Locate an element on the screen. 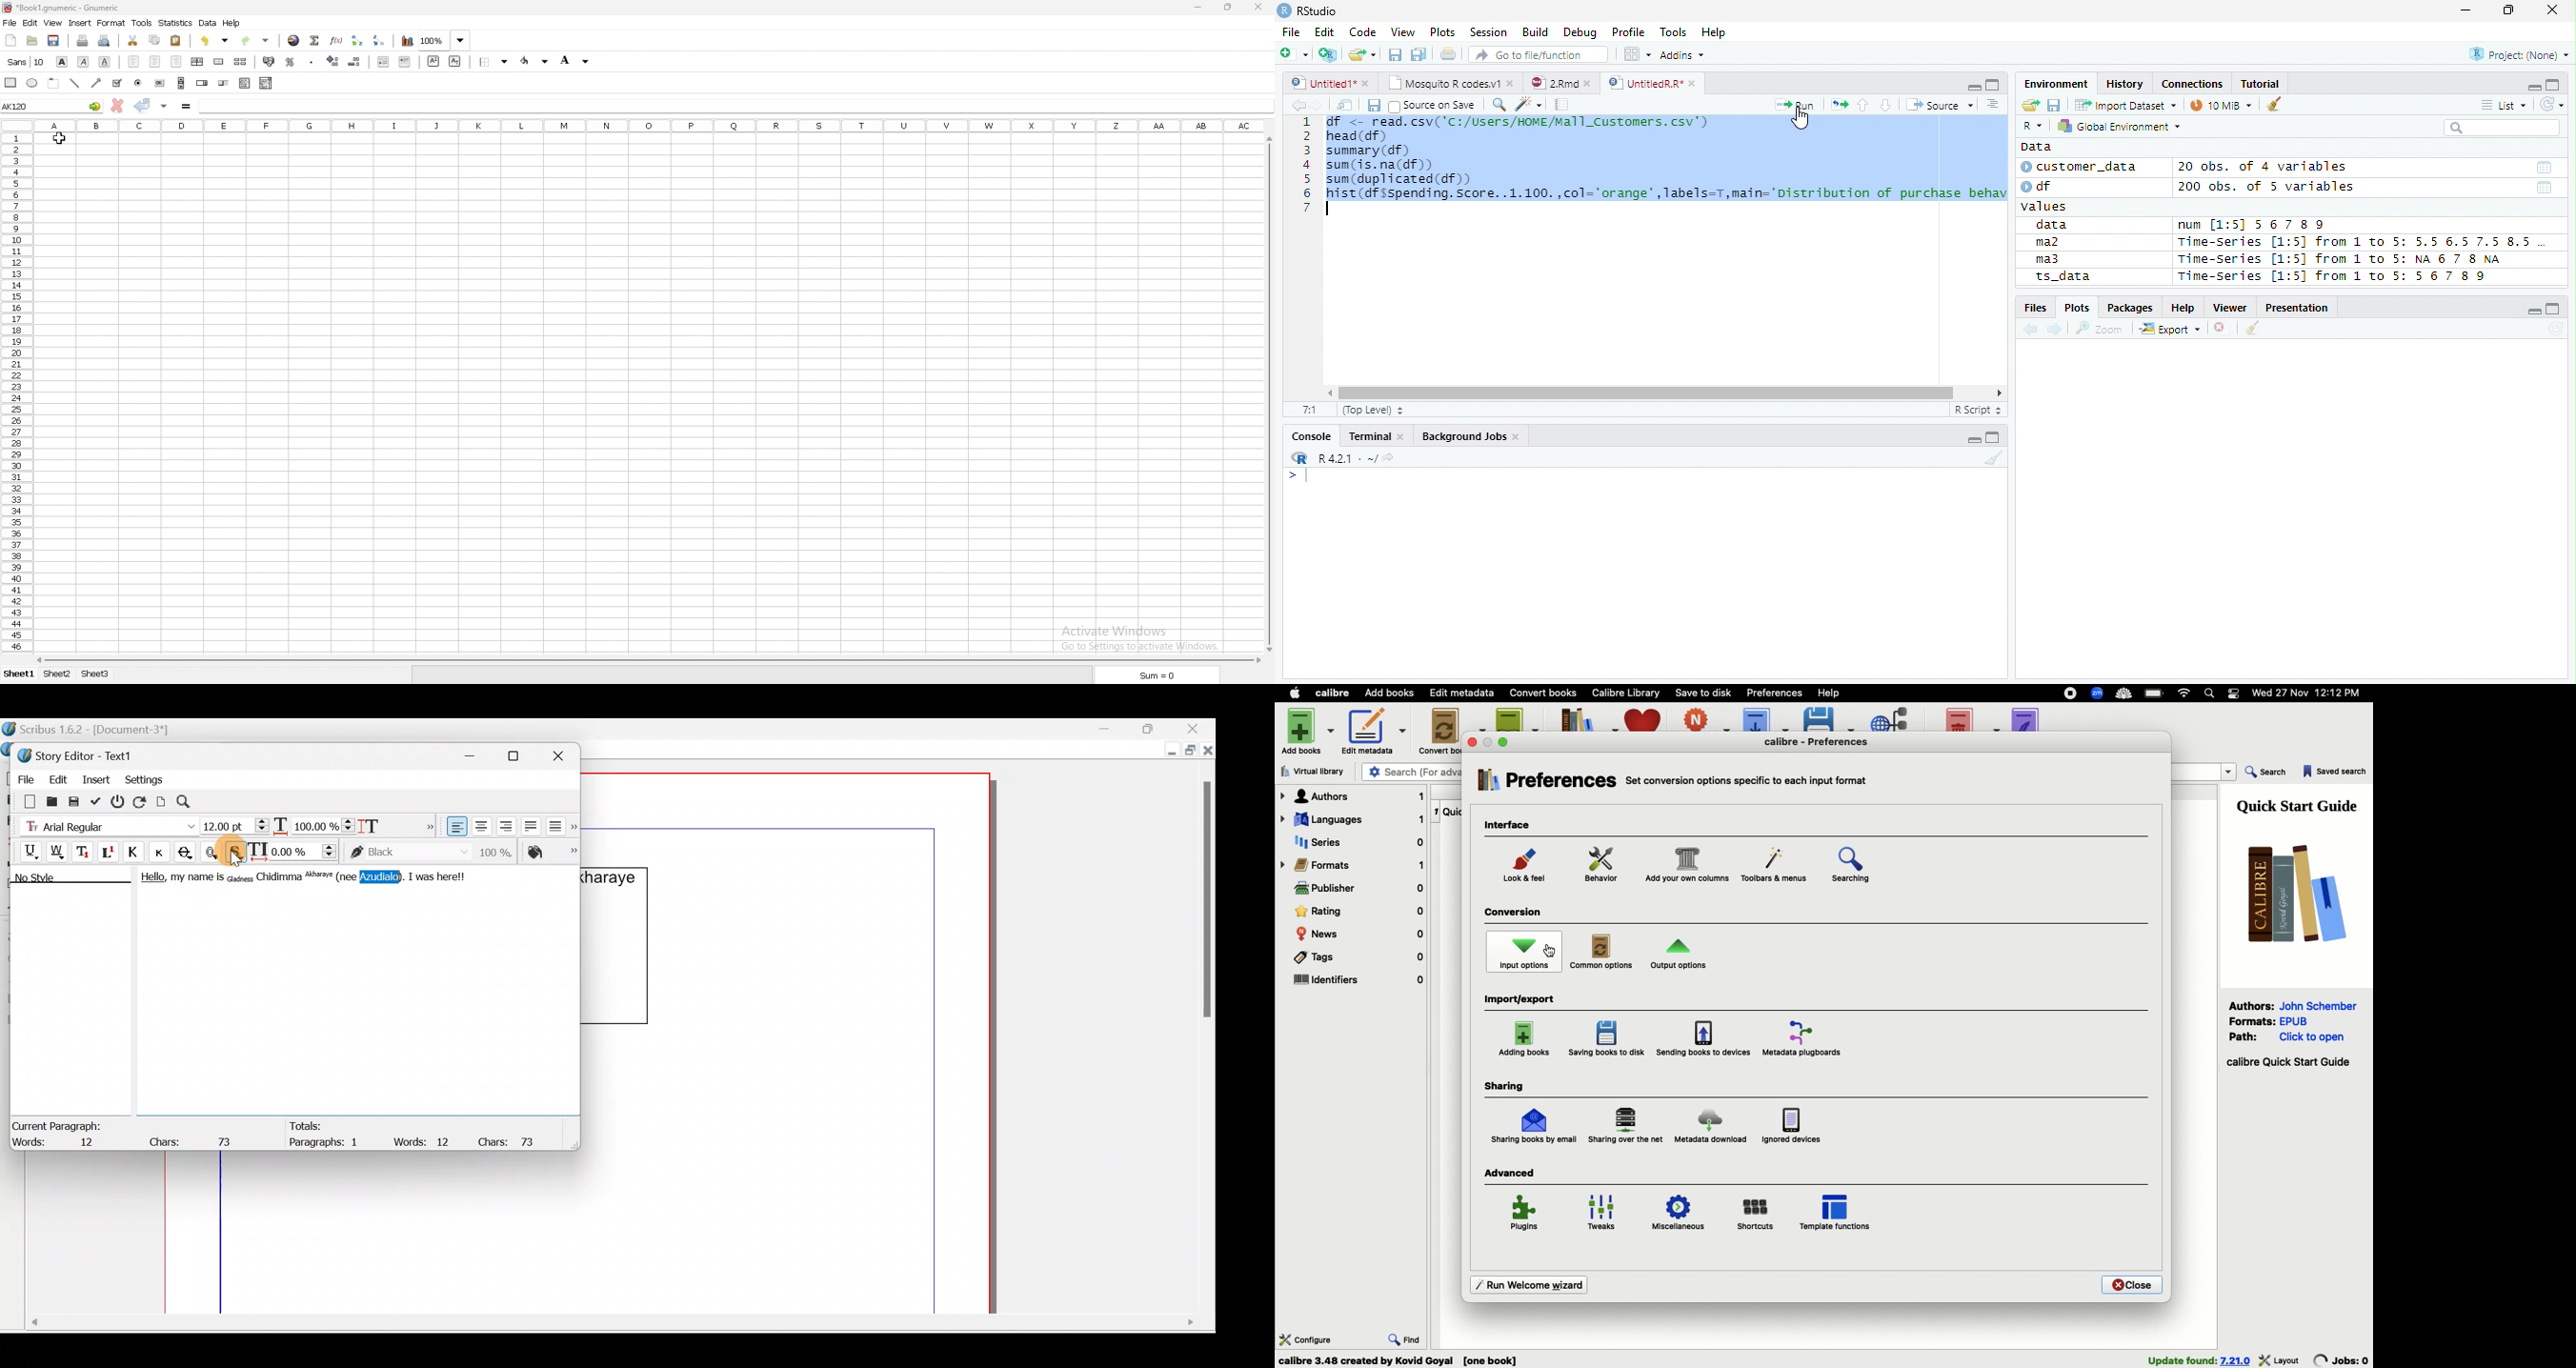  Up is located at coordinates (1862, 106).